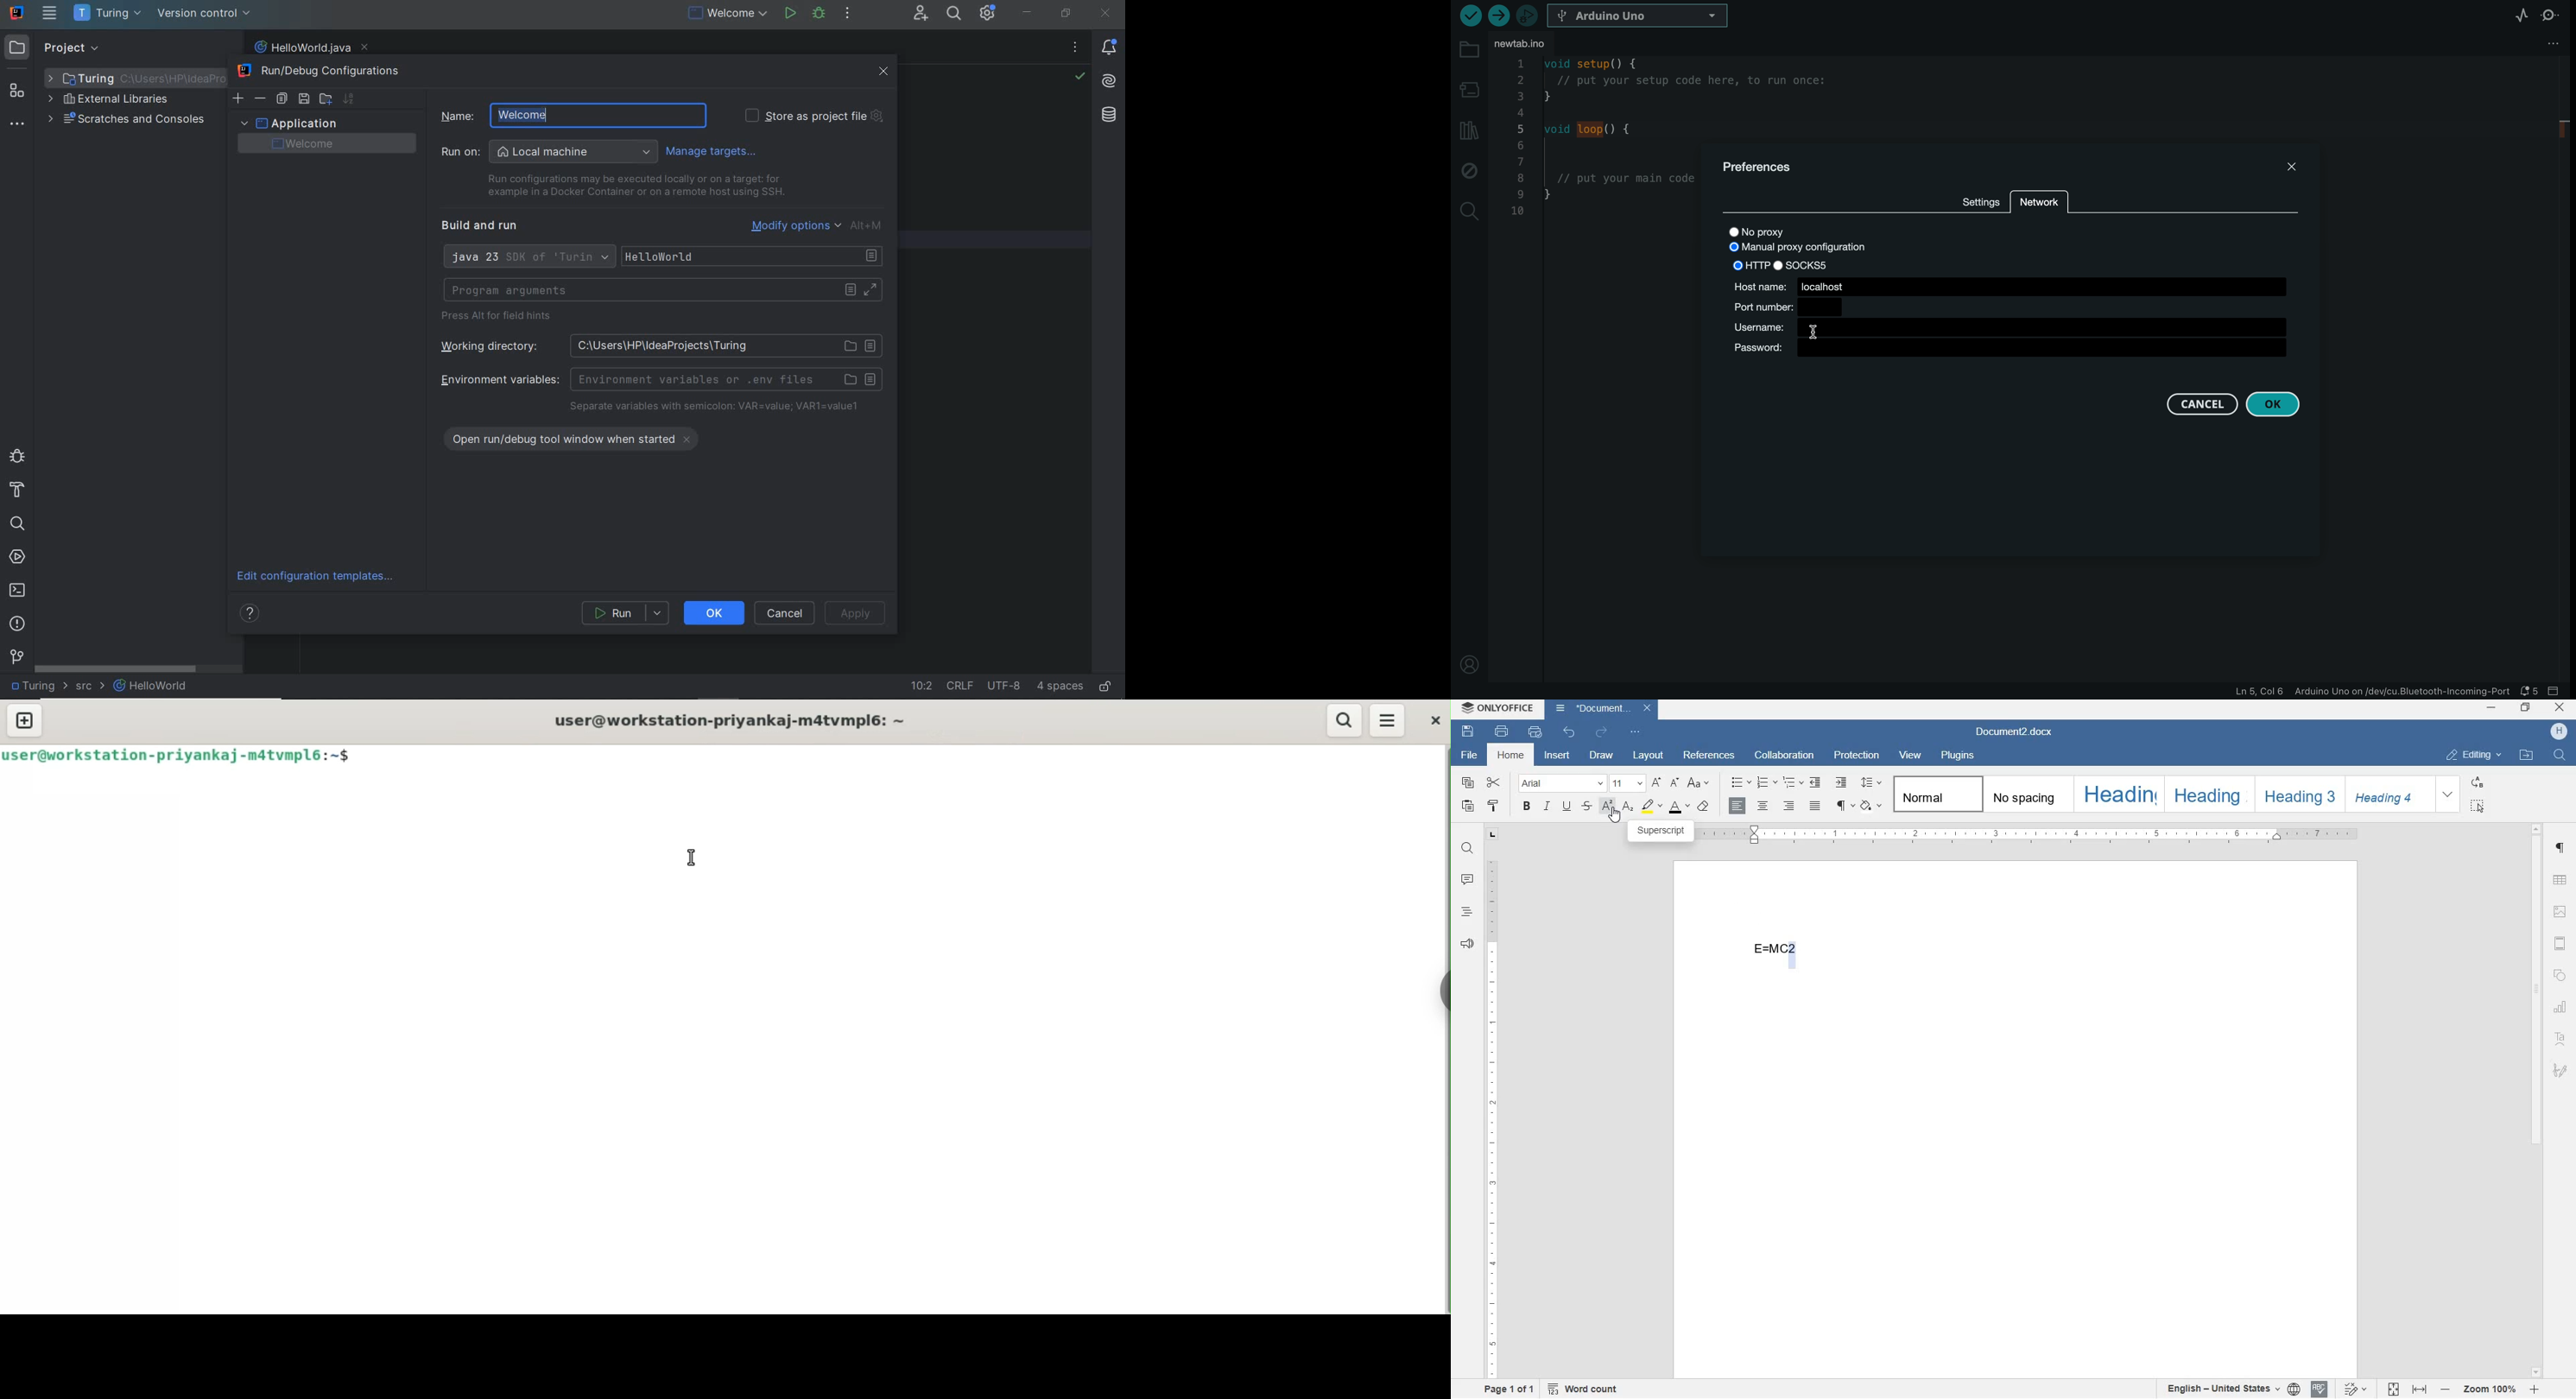 This screenshot has width=2576, height=1400. I want to click on CHARACTER HIGHLIGHTED, so click(1794, 953).